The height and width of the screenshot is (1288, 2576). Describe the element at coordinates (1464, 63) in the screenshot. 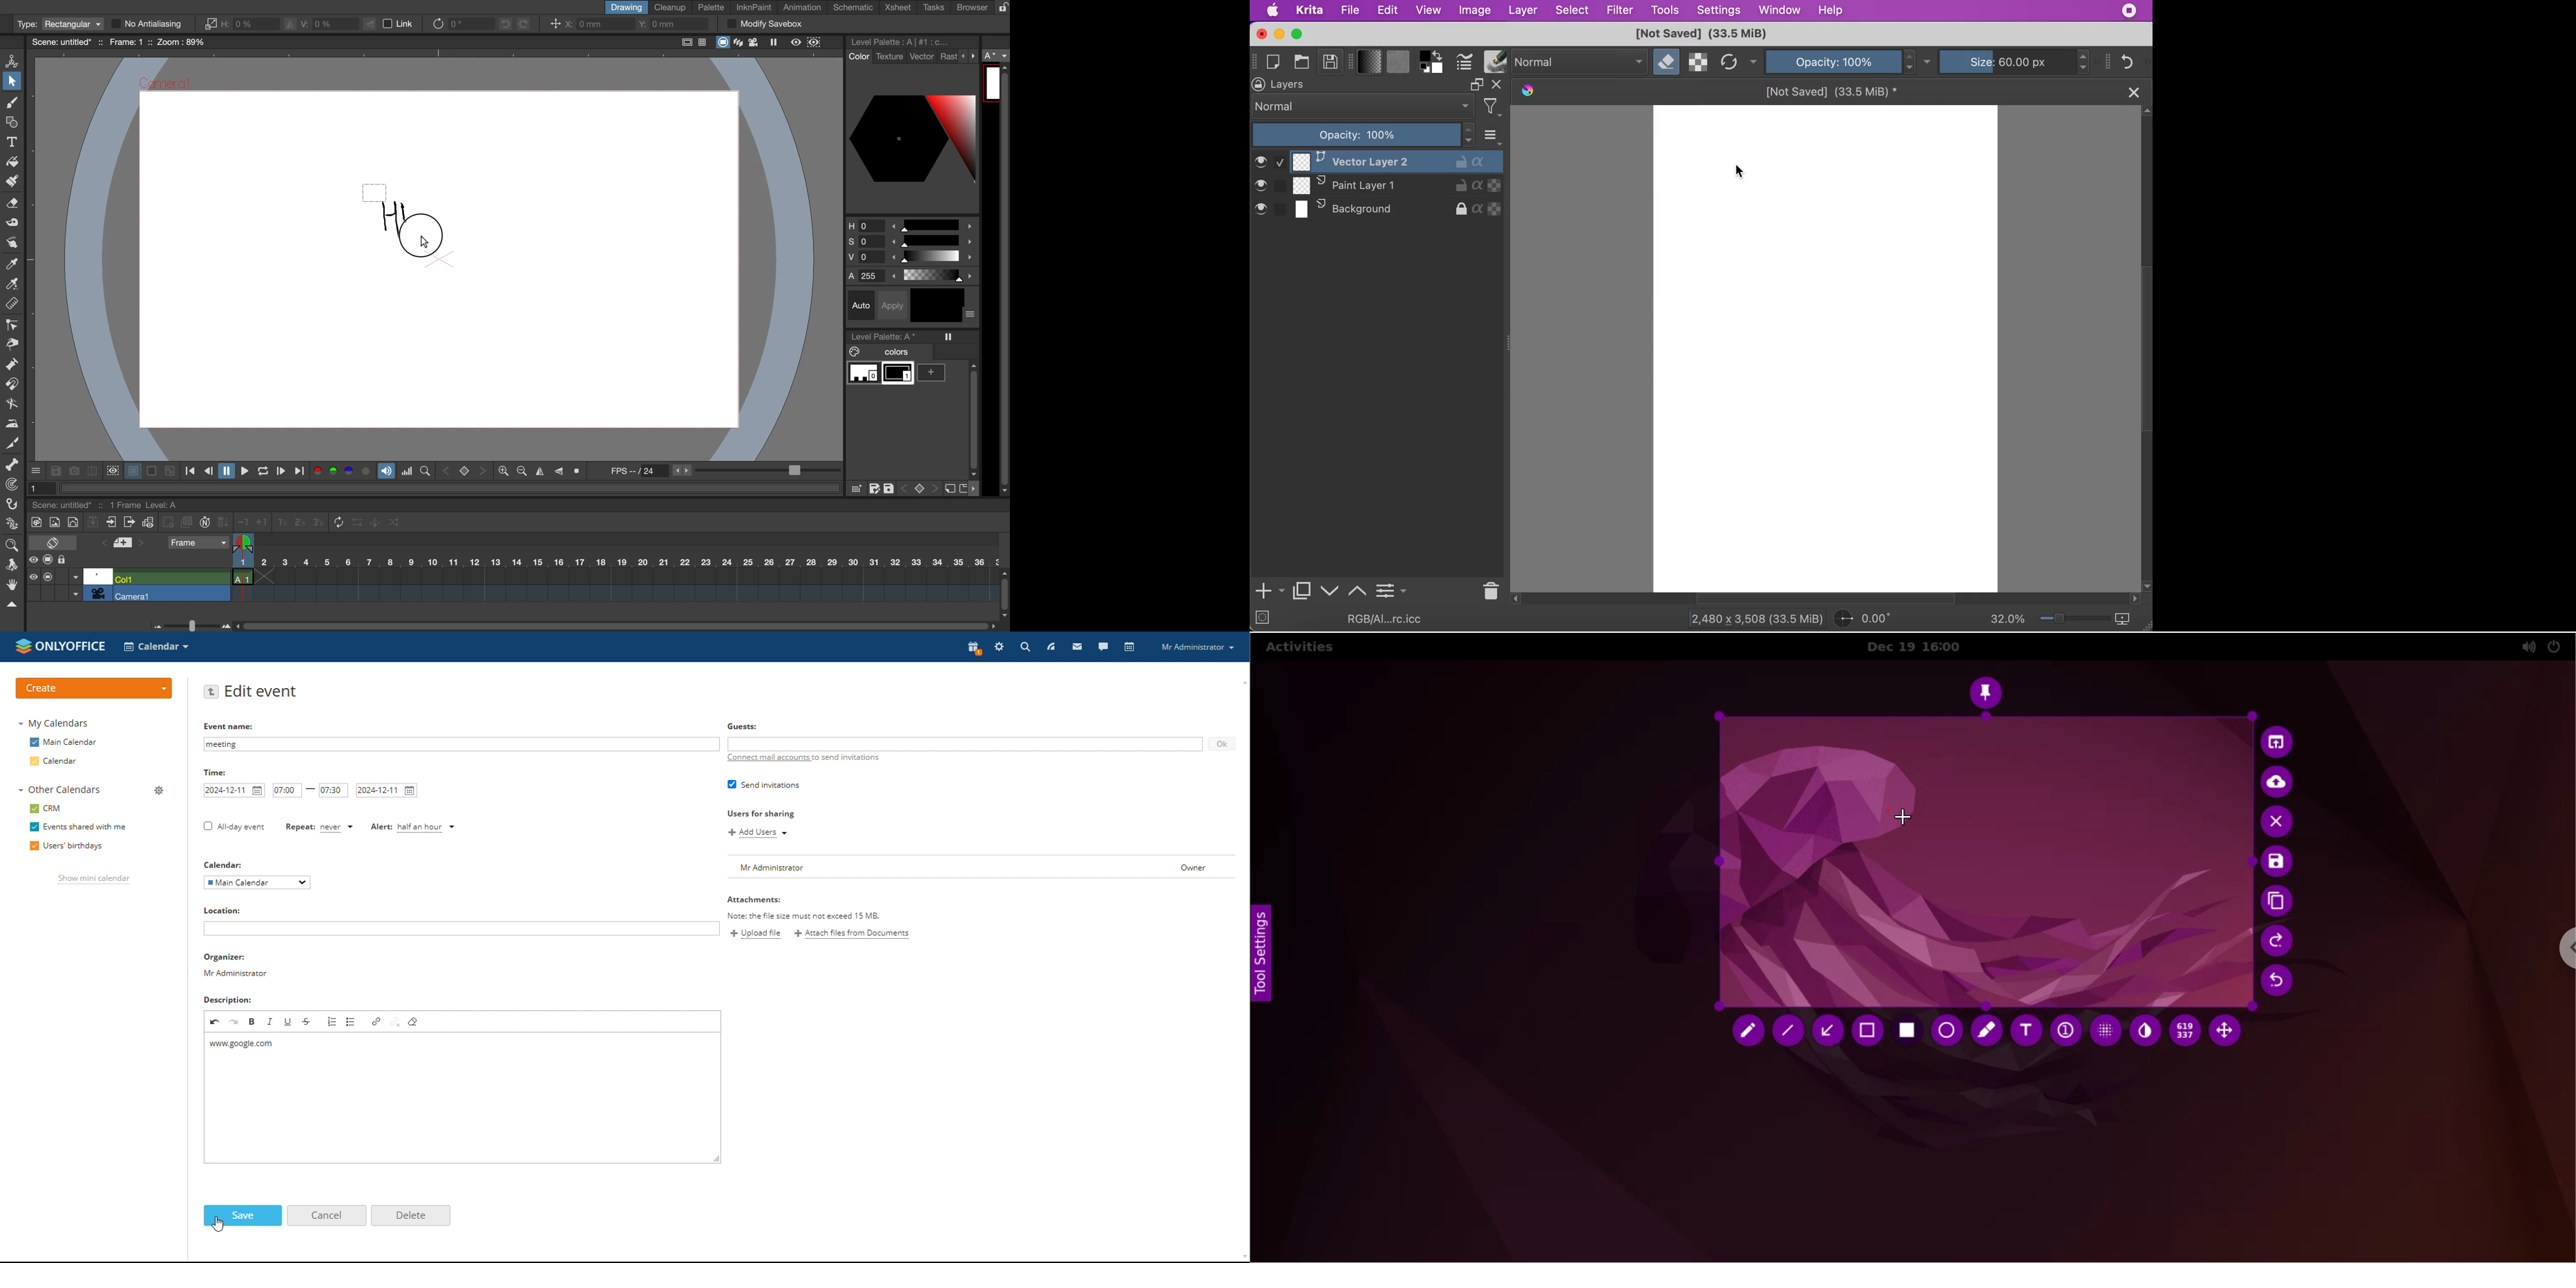

I see `edit brush settings` at that location.